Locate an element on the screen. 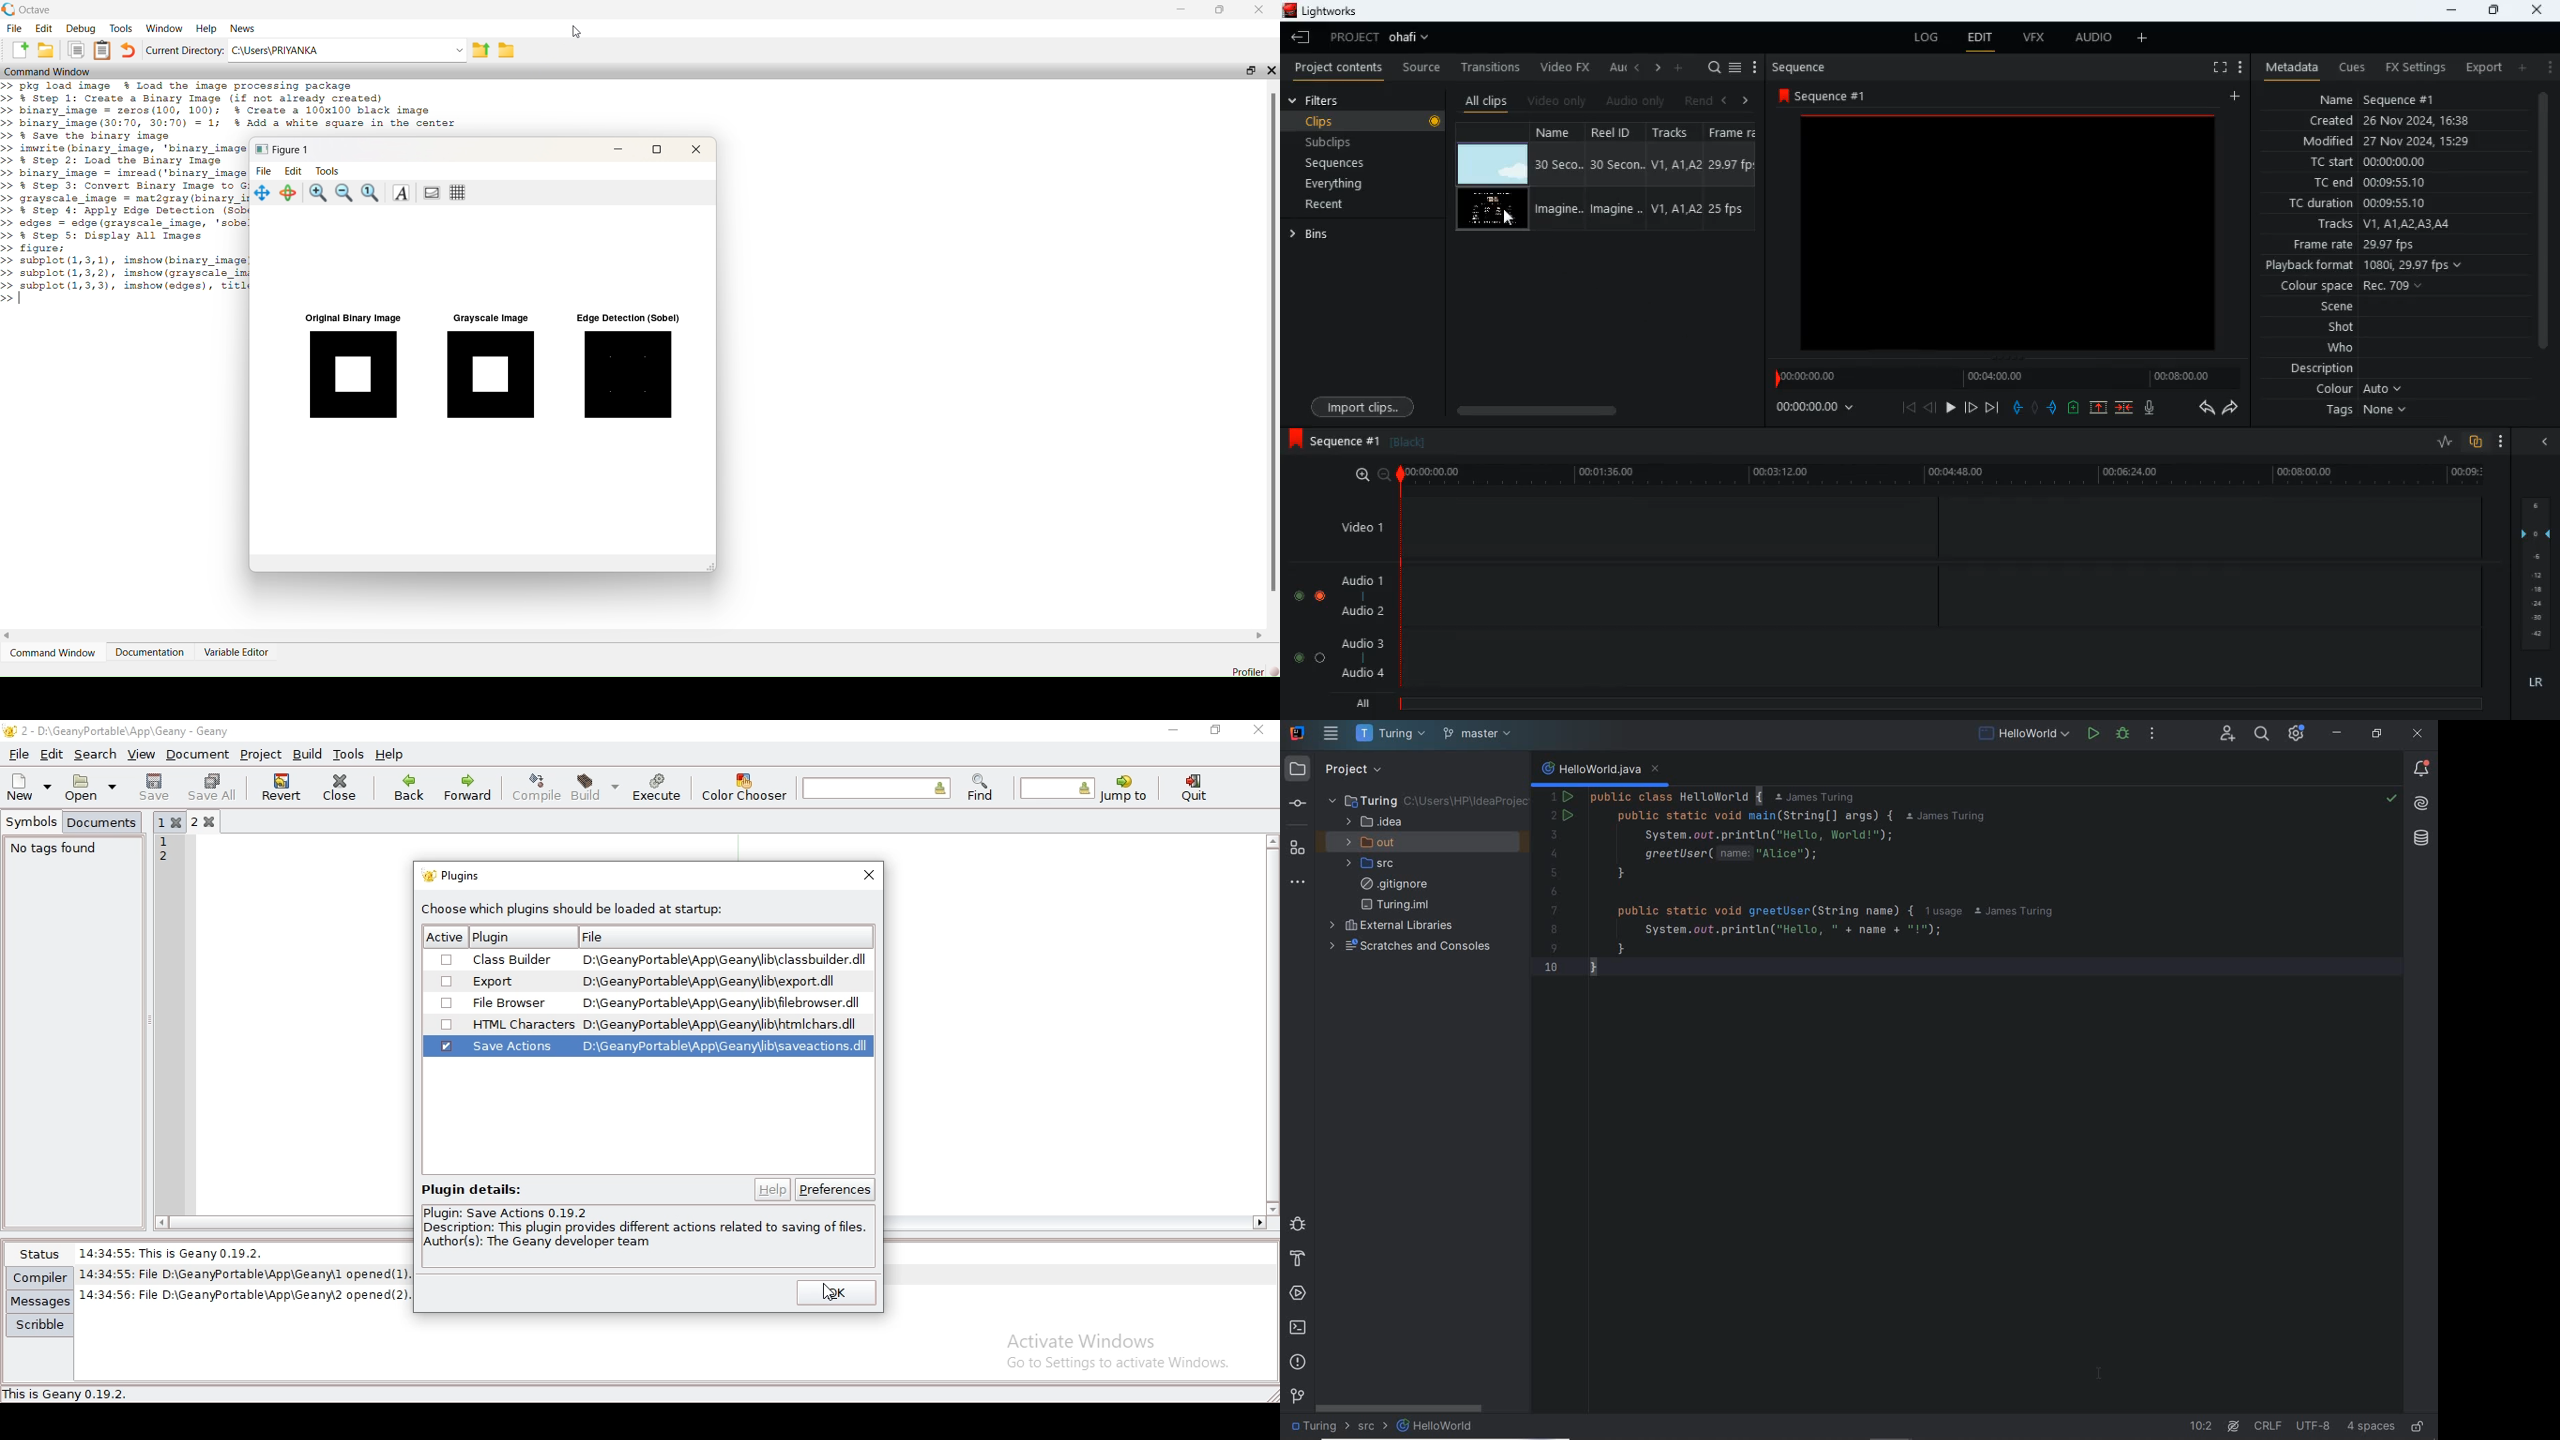 The image size is (2576, 1456). created is located at coordinates (2391, 122).